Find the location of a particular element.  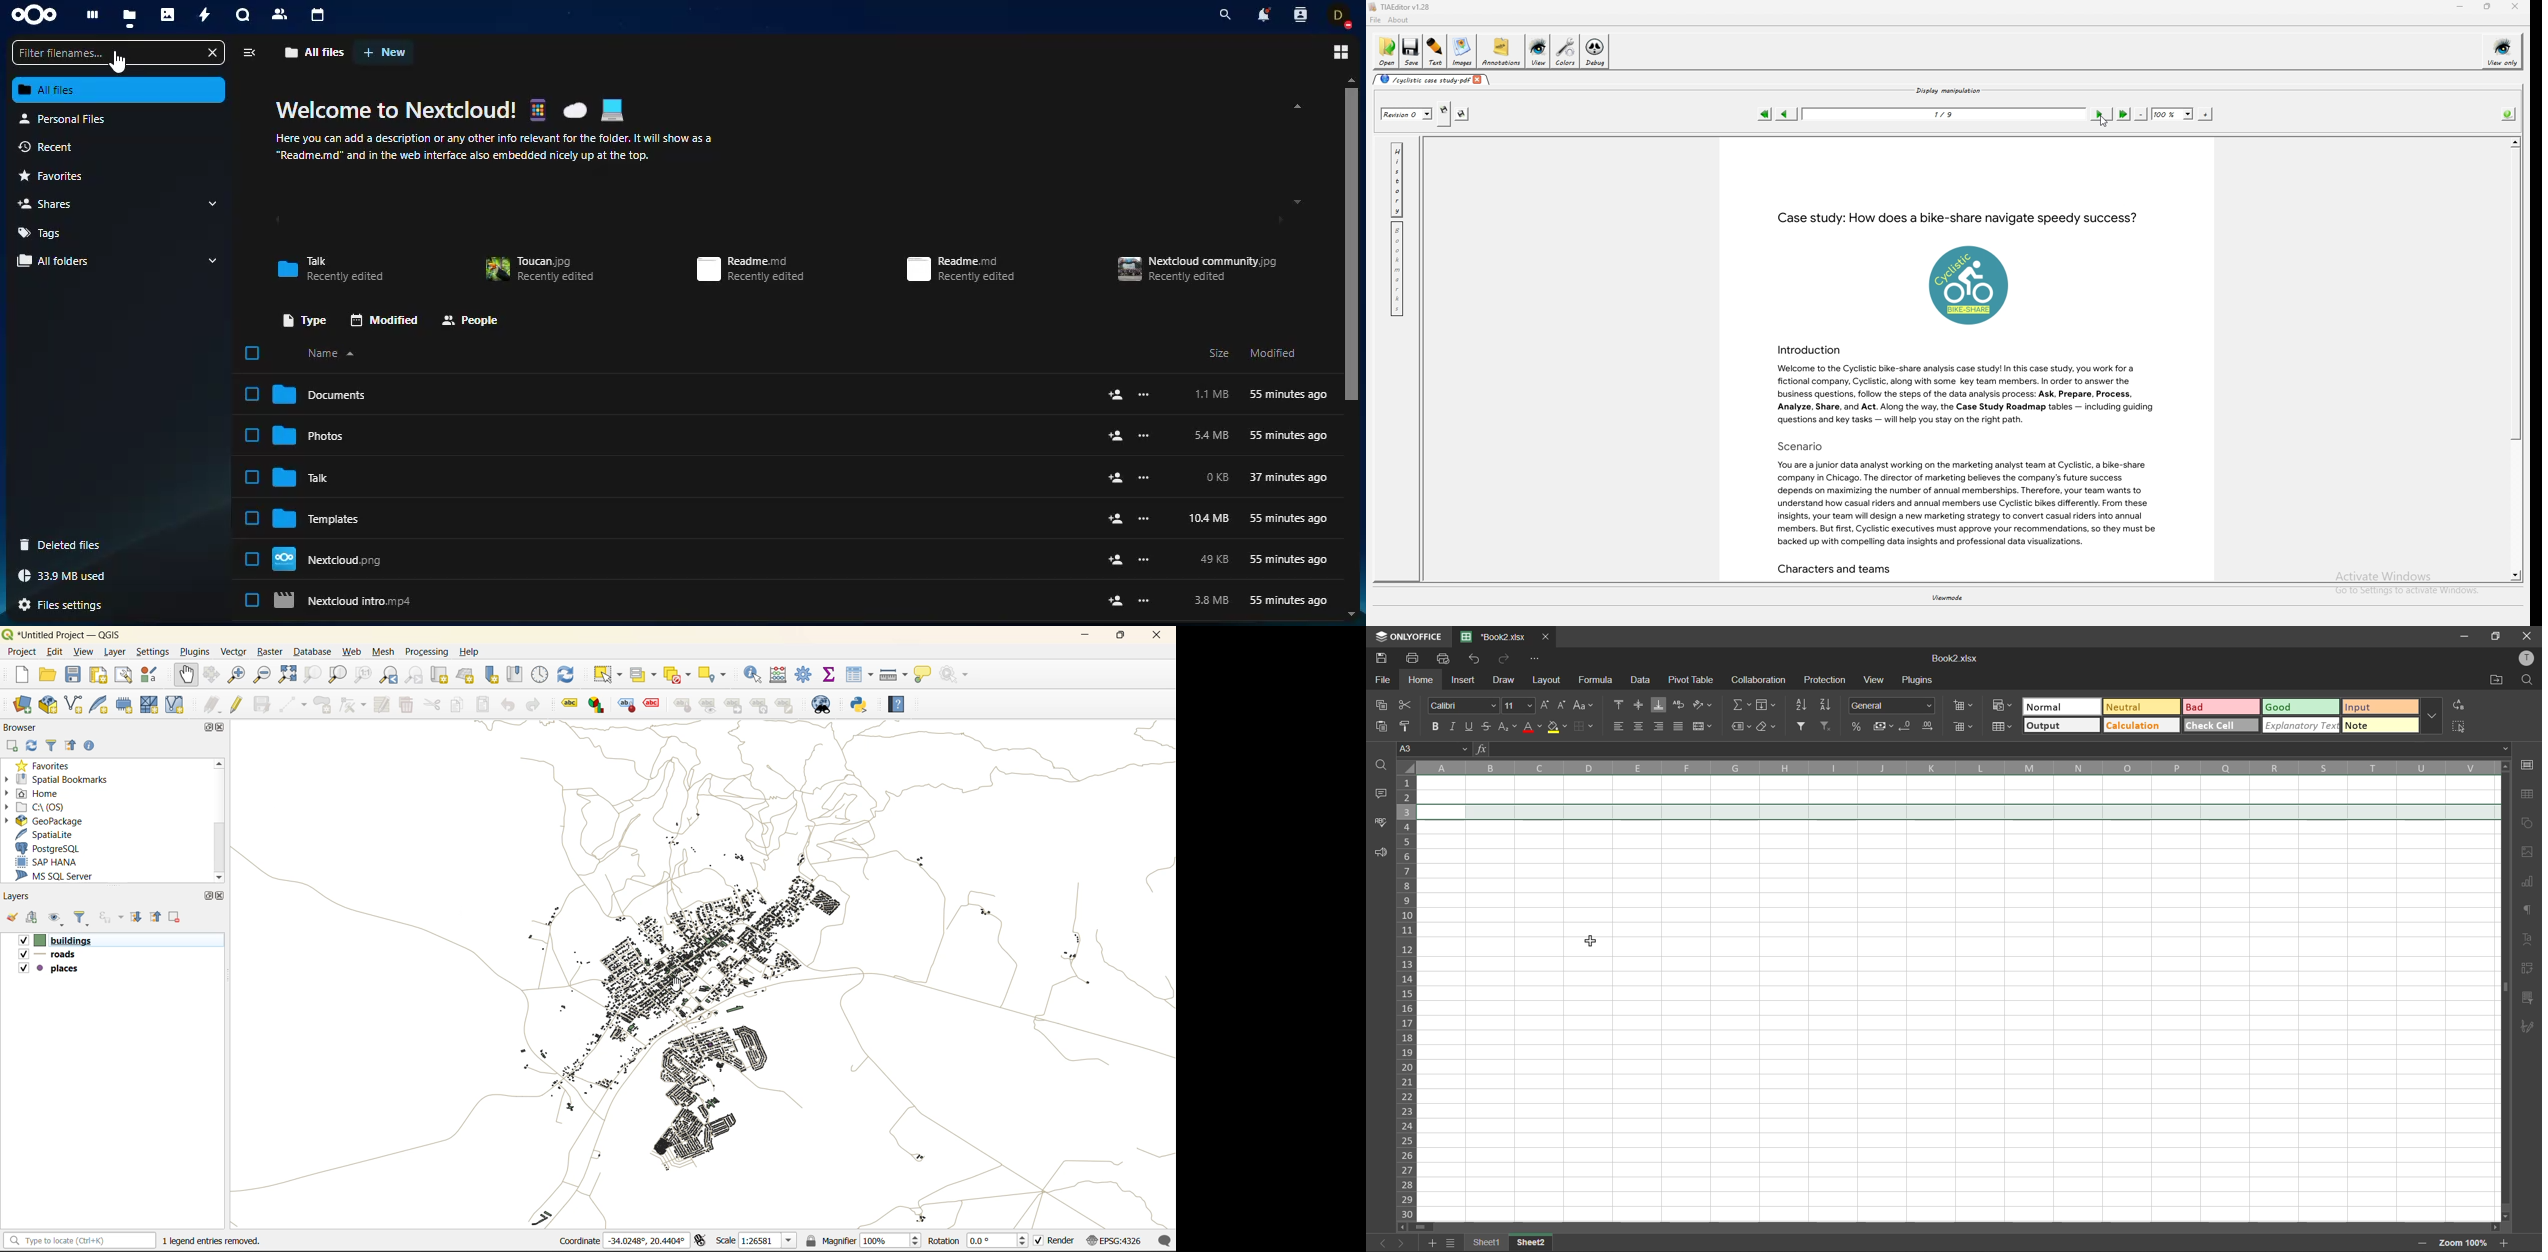

ms sql server is located at coordinates (61, 875).